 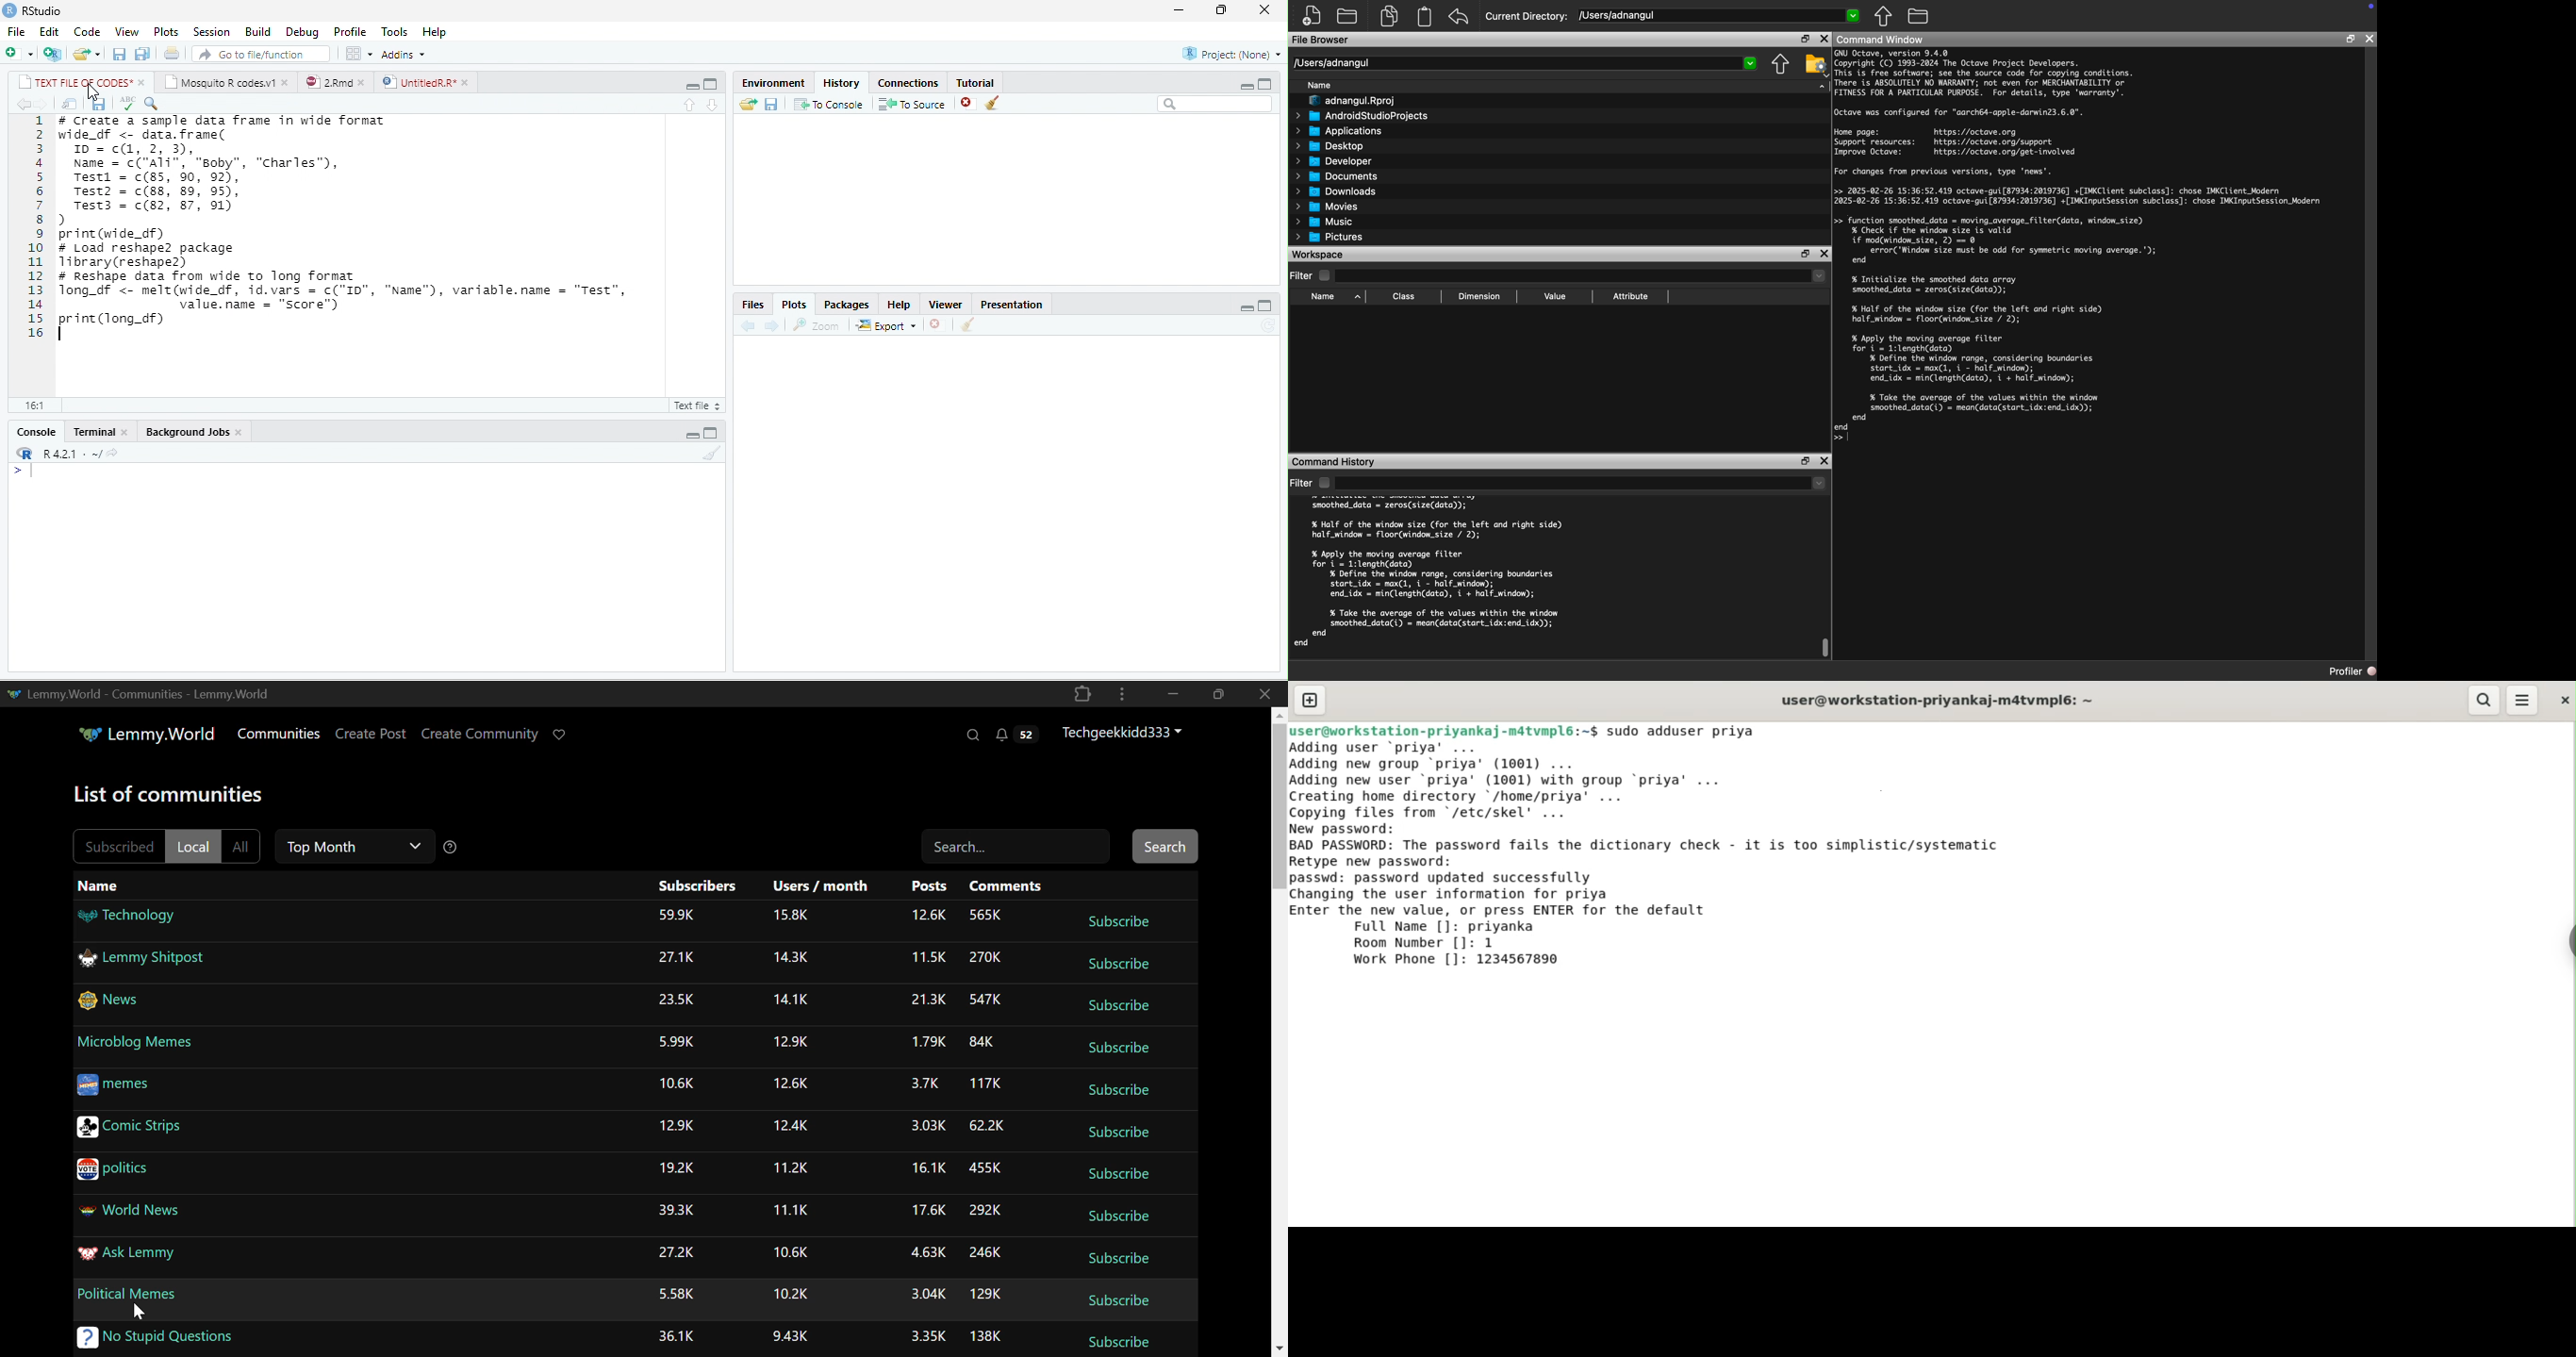 I want to click on Presentation, so click(x=1011, y=305).